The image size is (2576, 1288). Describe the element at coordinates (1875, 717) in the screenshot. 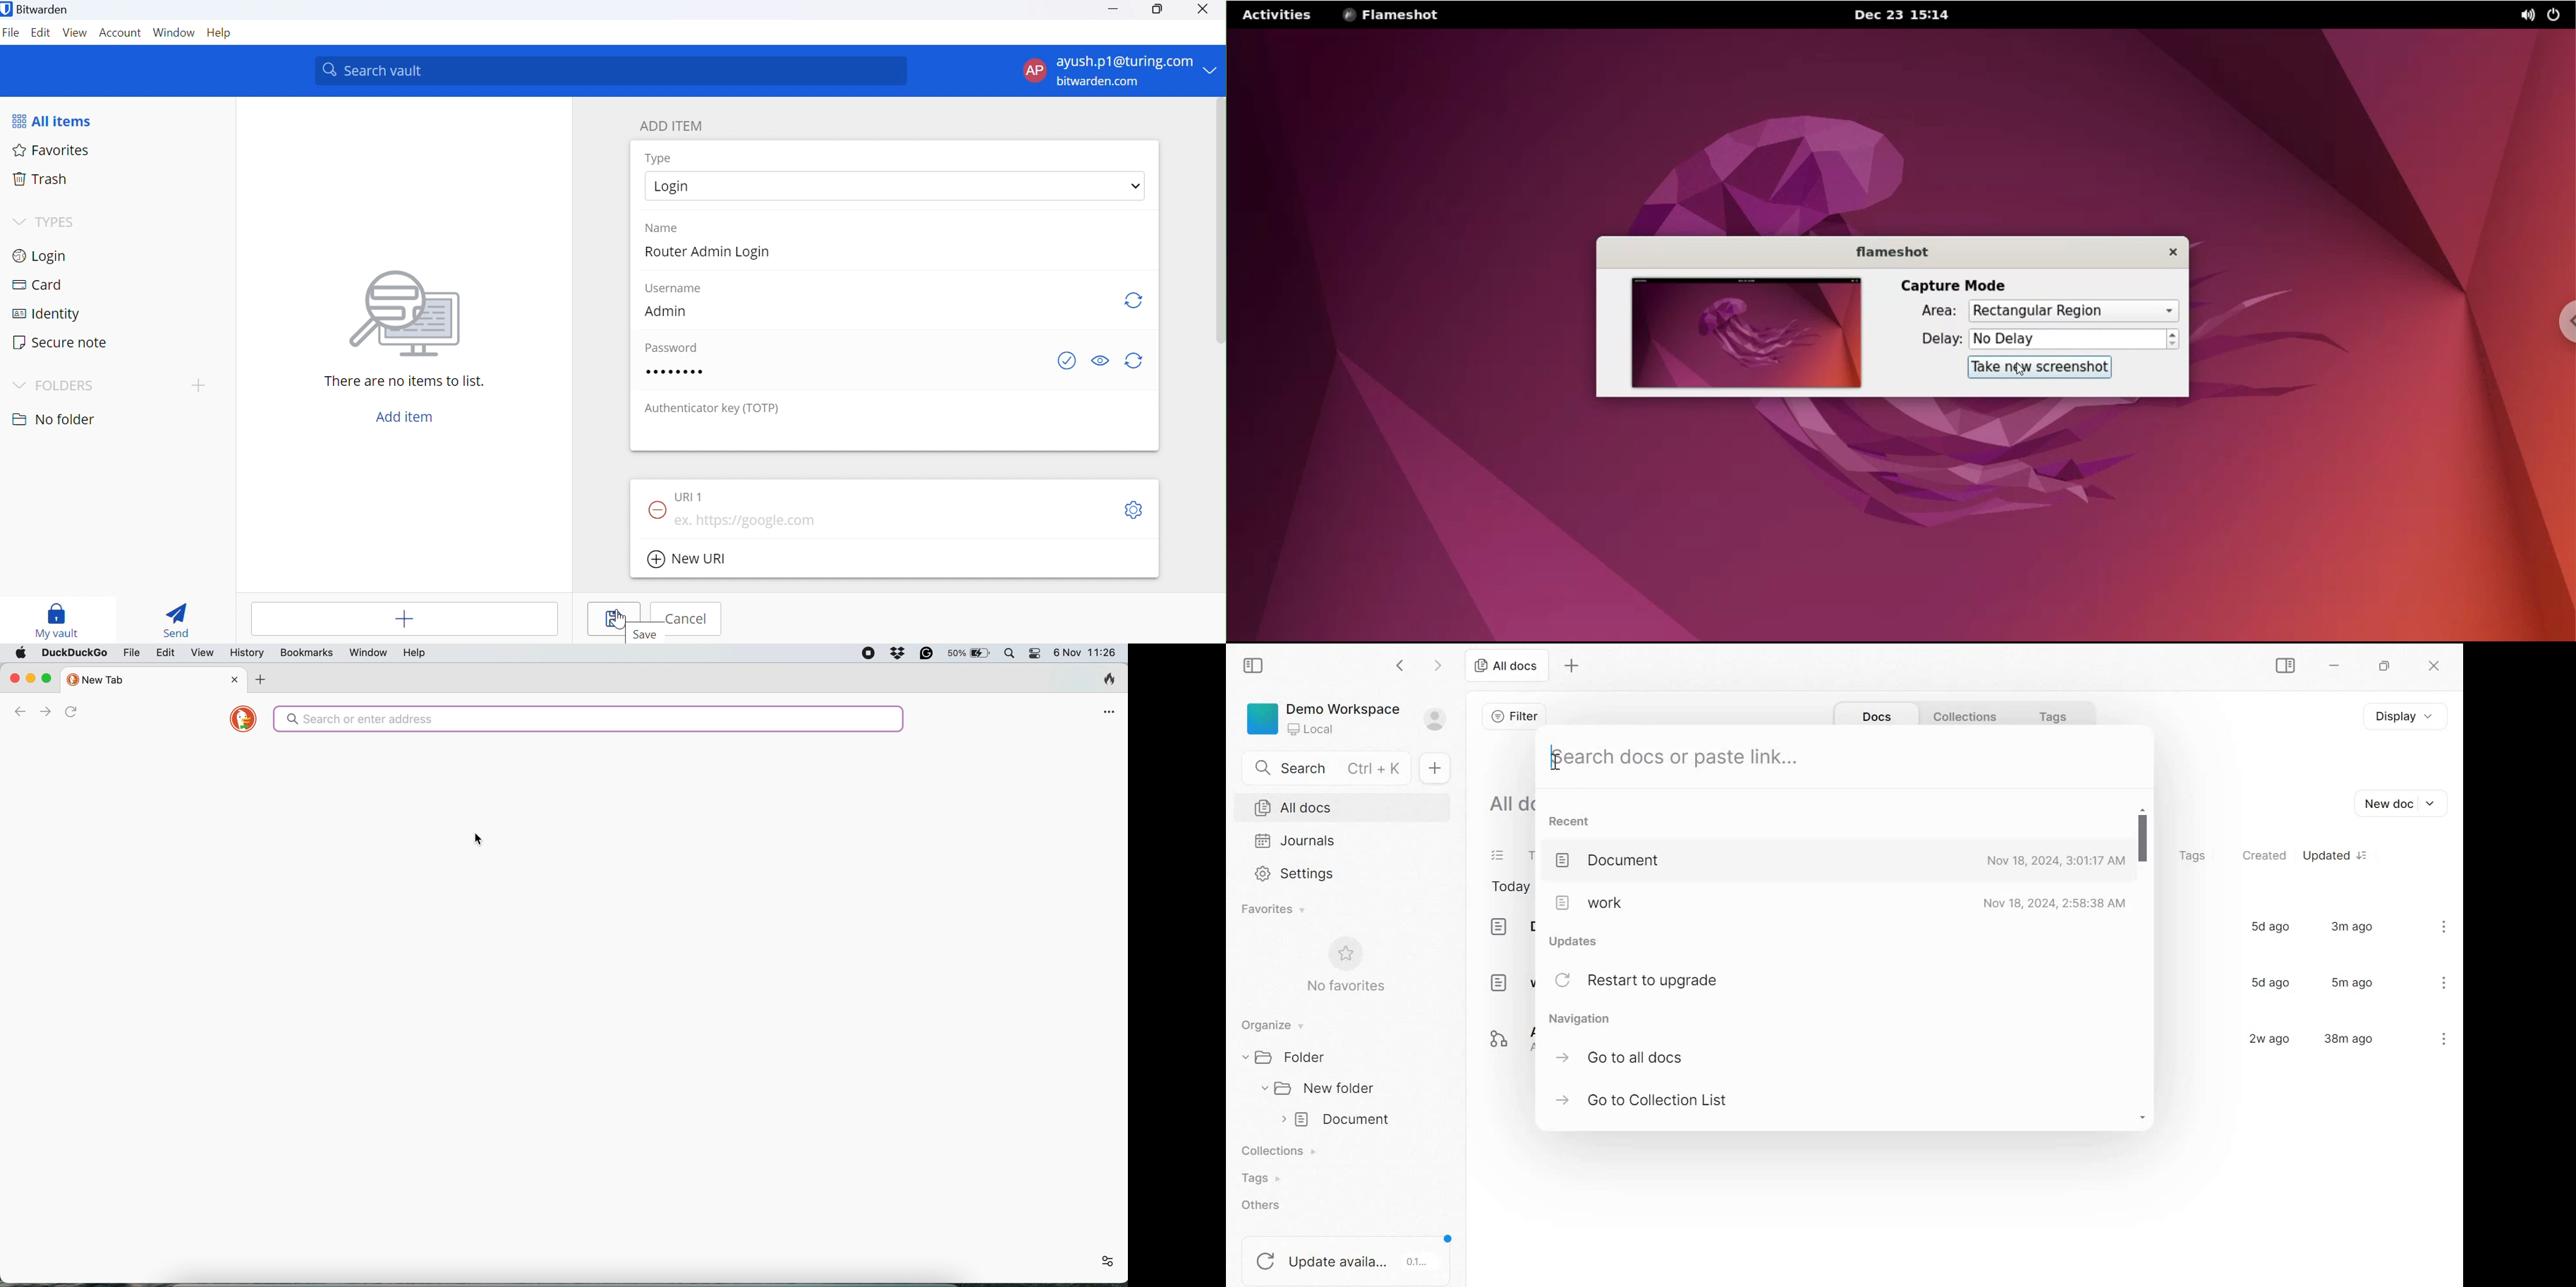

I see `Docs` at that location.